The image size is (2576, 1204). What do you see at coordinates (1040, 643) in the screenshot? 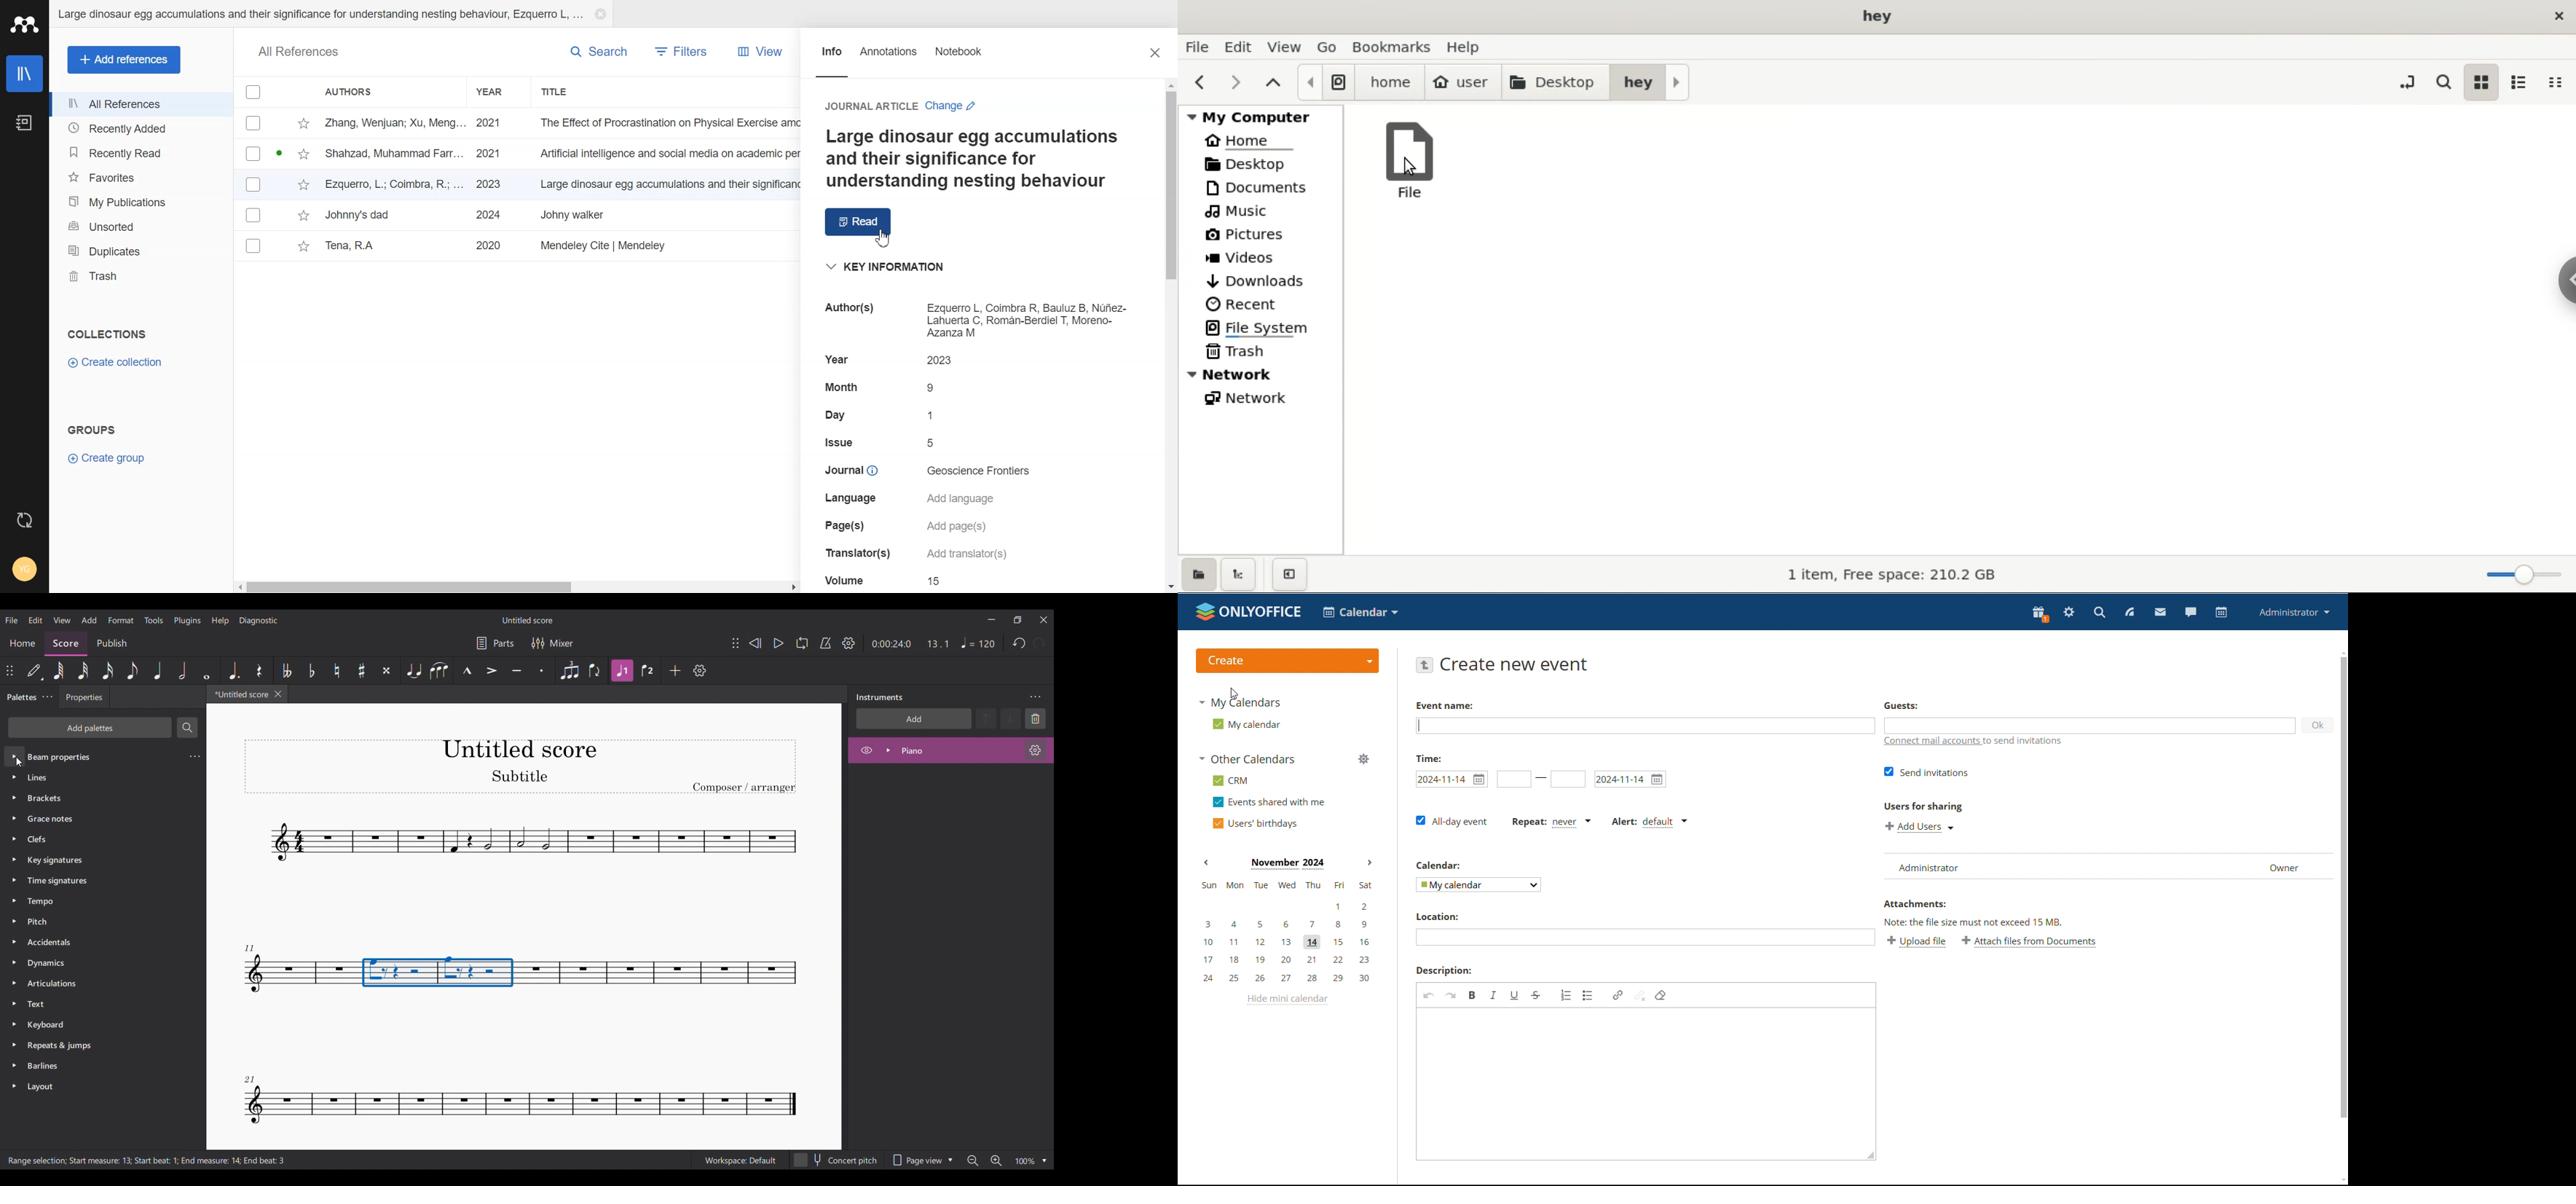
I see `Redo` at bounding box center [1040, 643].